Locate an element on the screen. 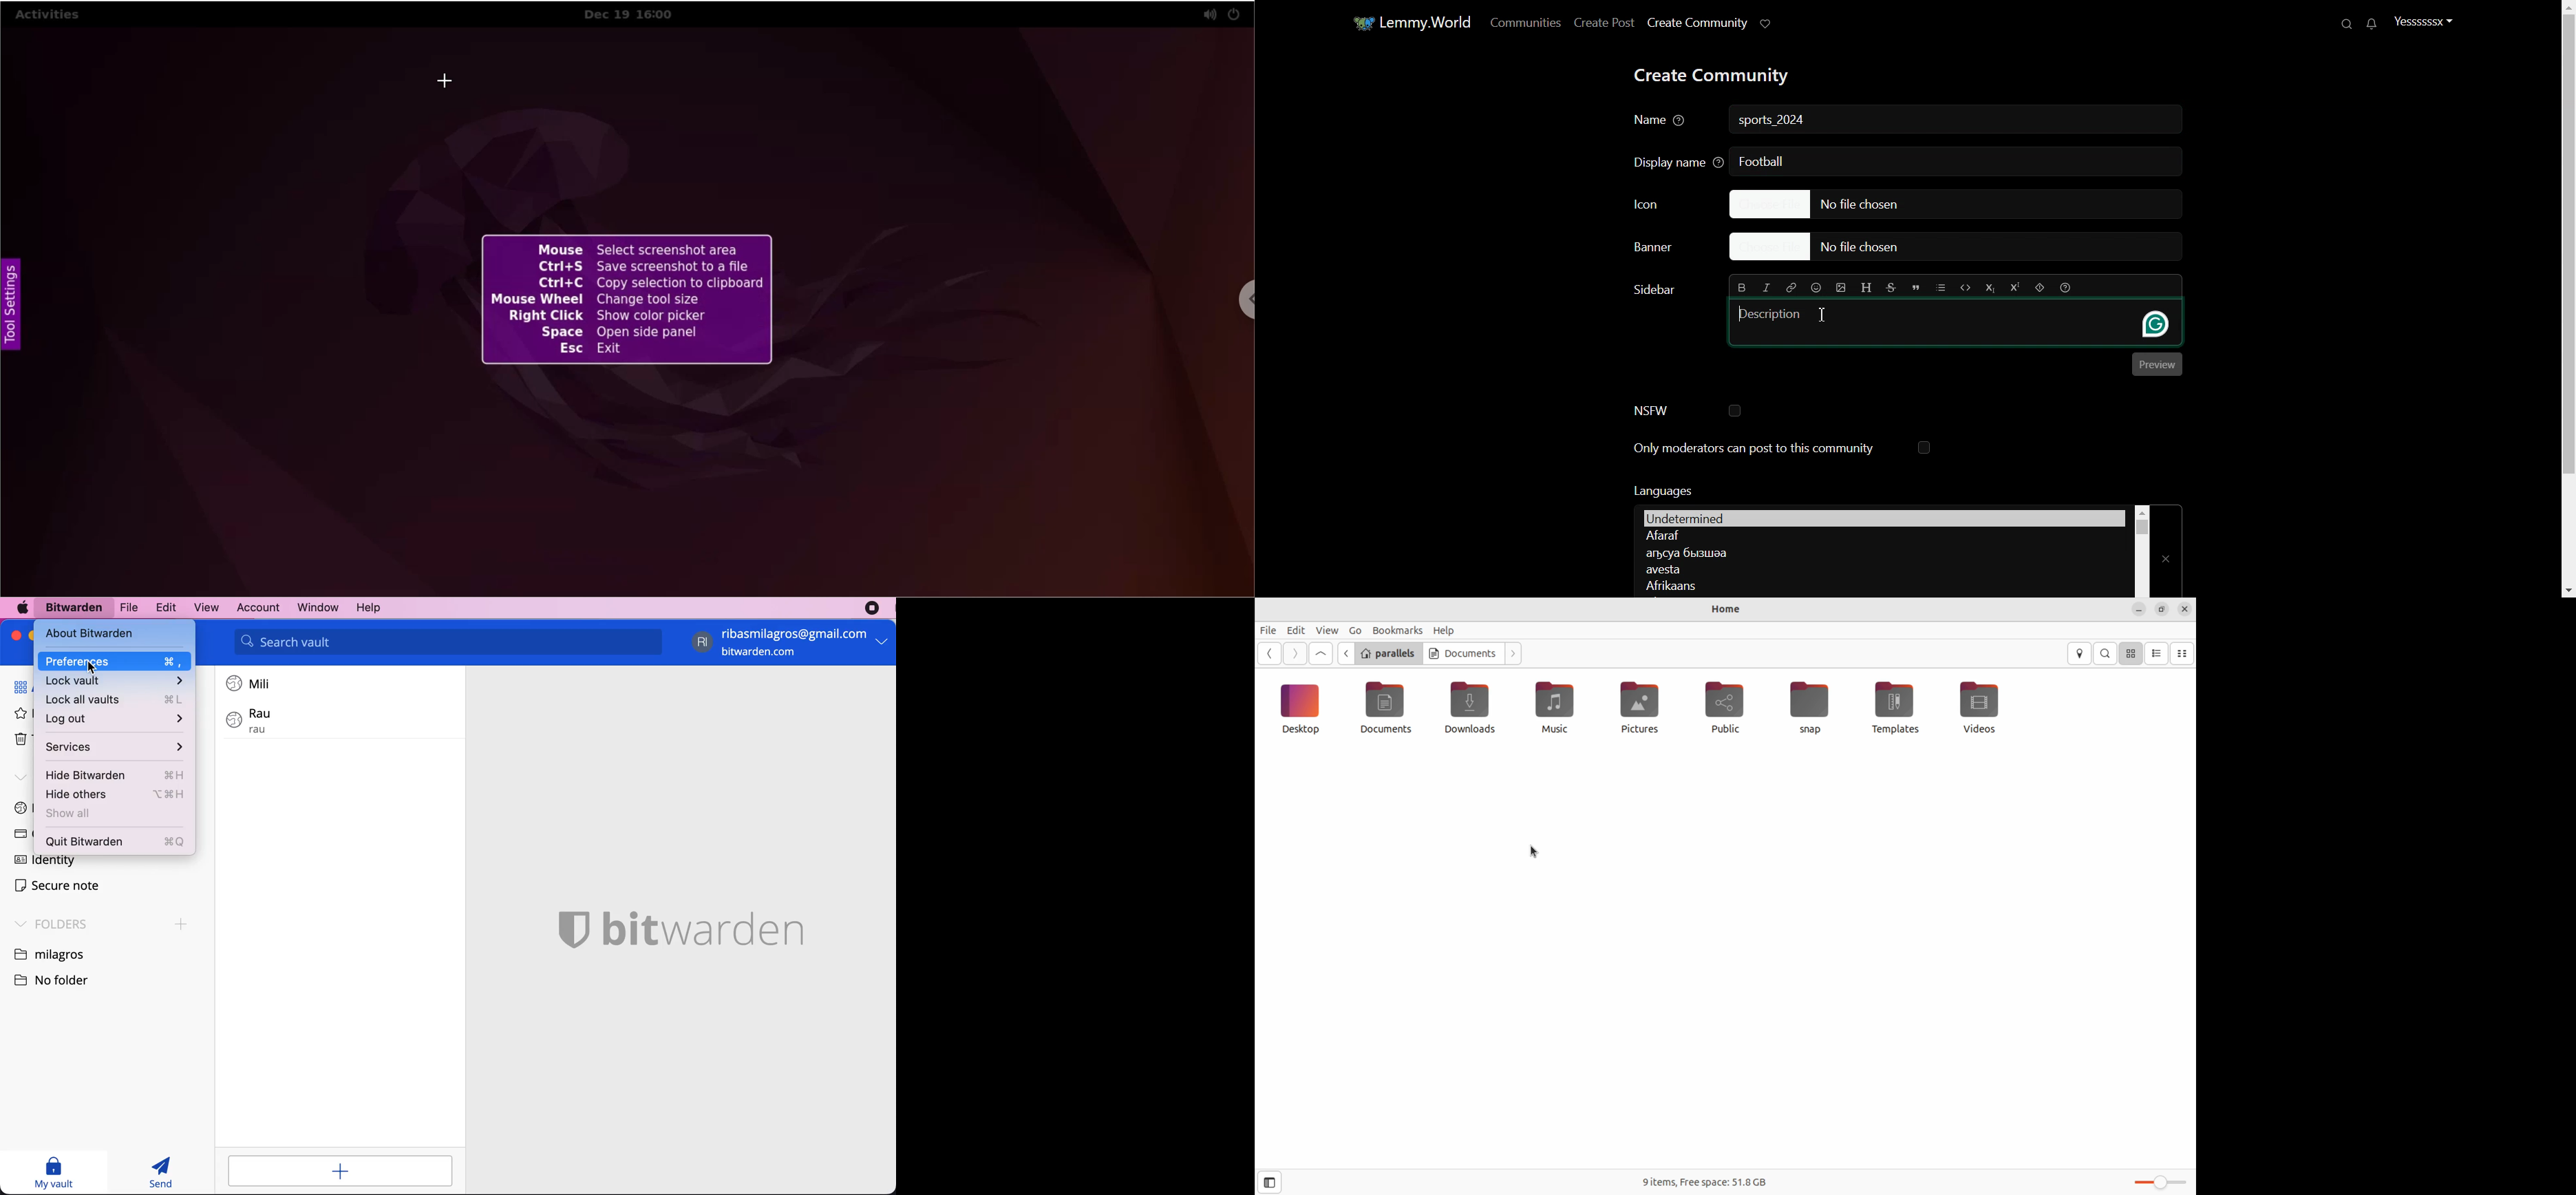 The image size is (2576, 1204). Text is located at coordinates (1661, 490).